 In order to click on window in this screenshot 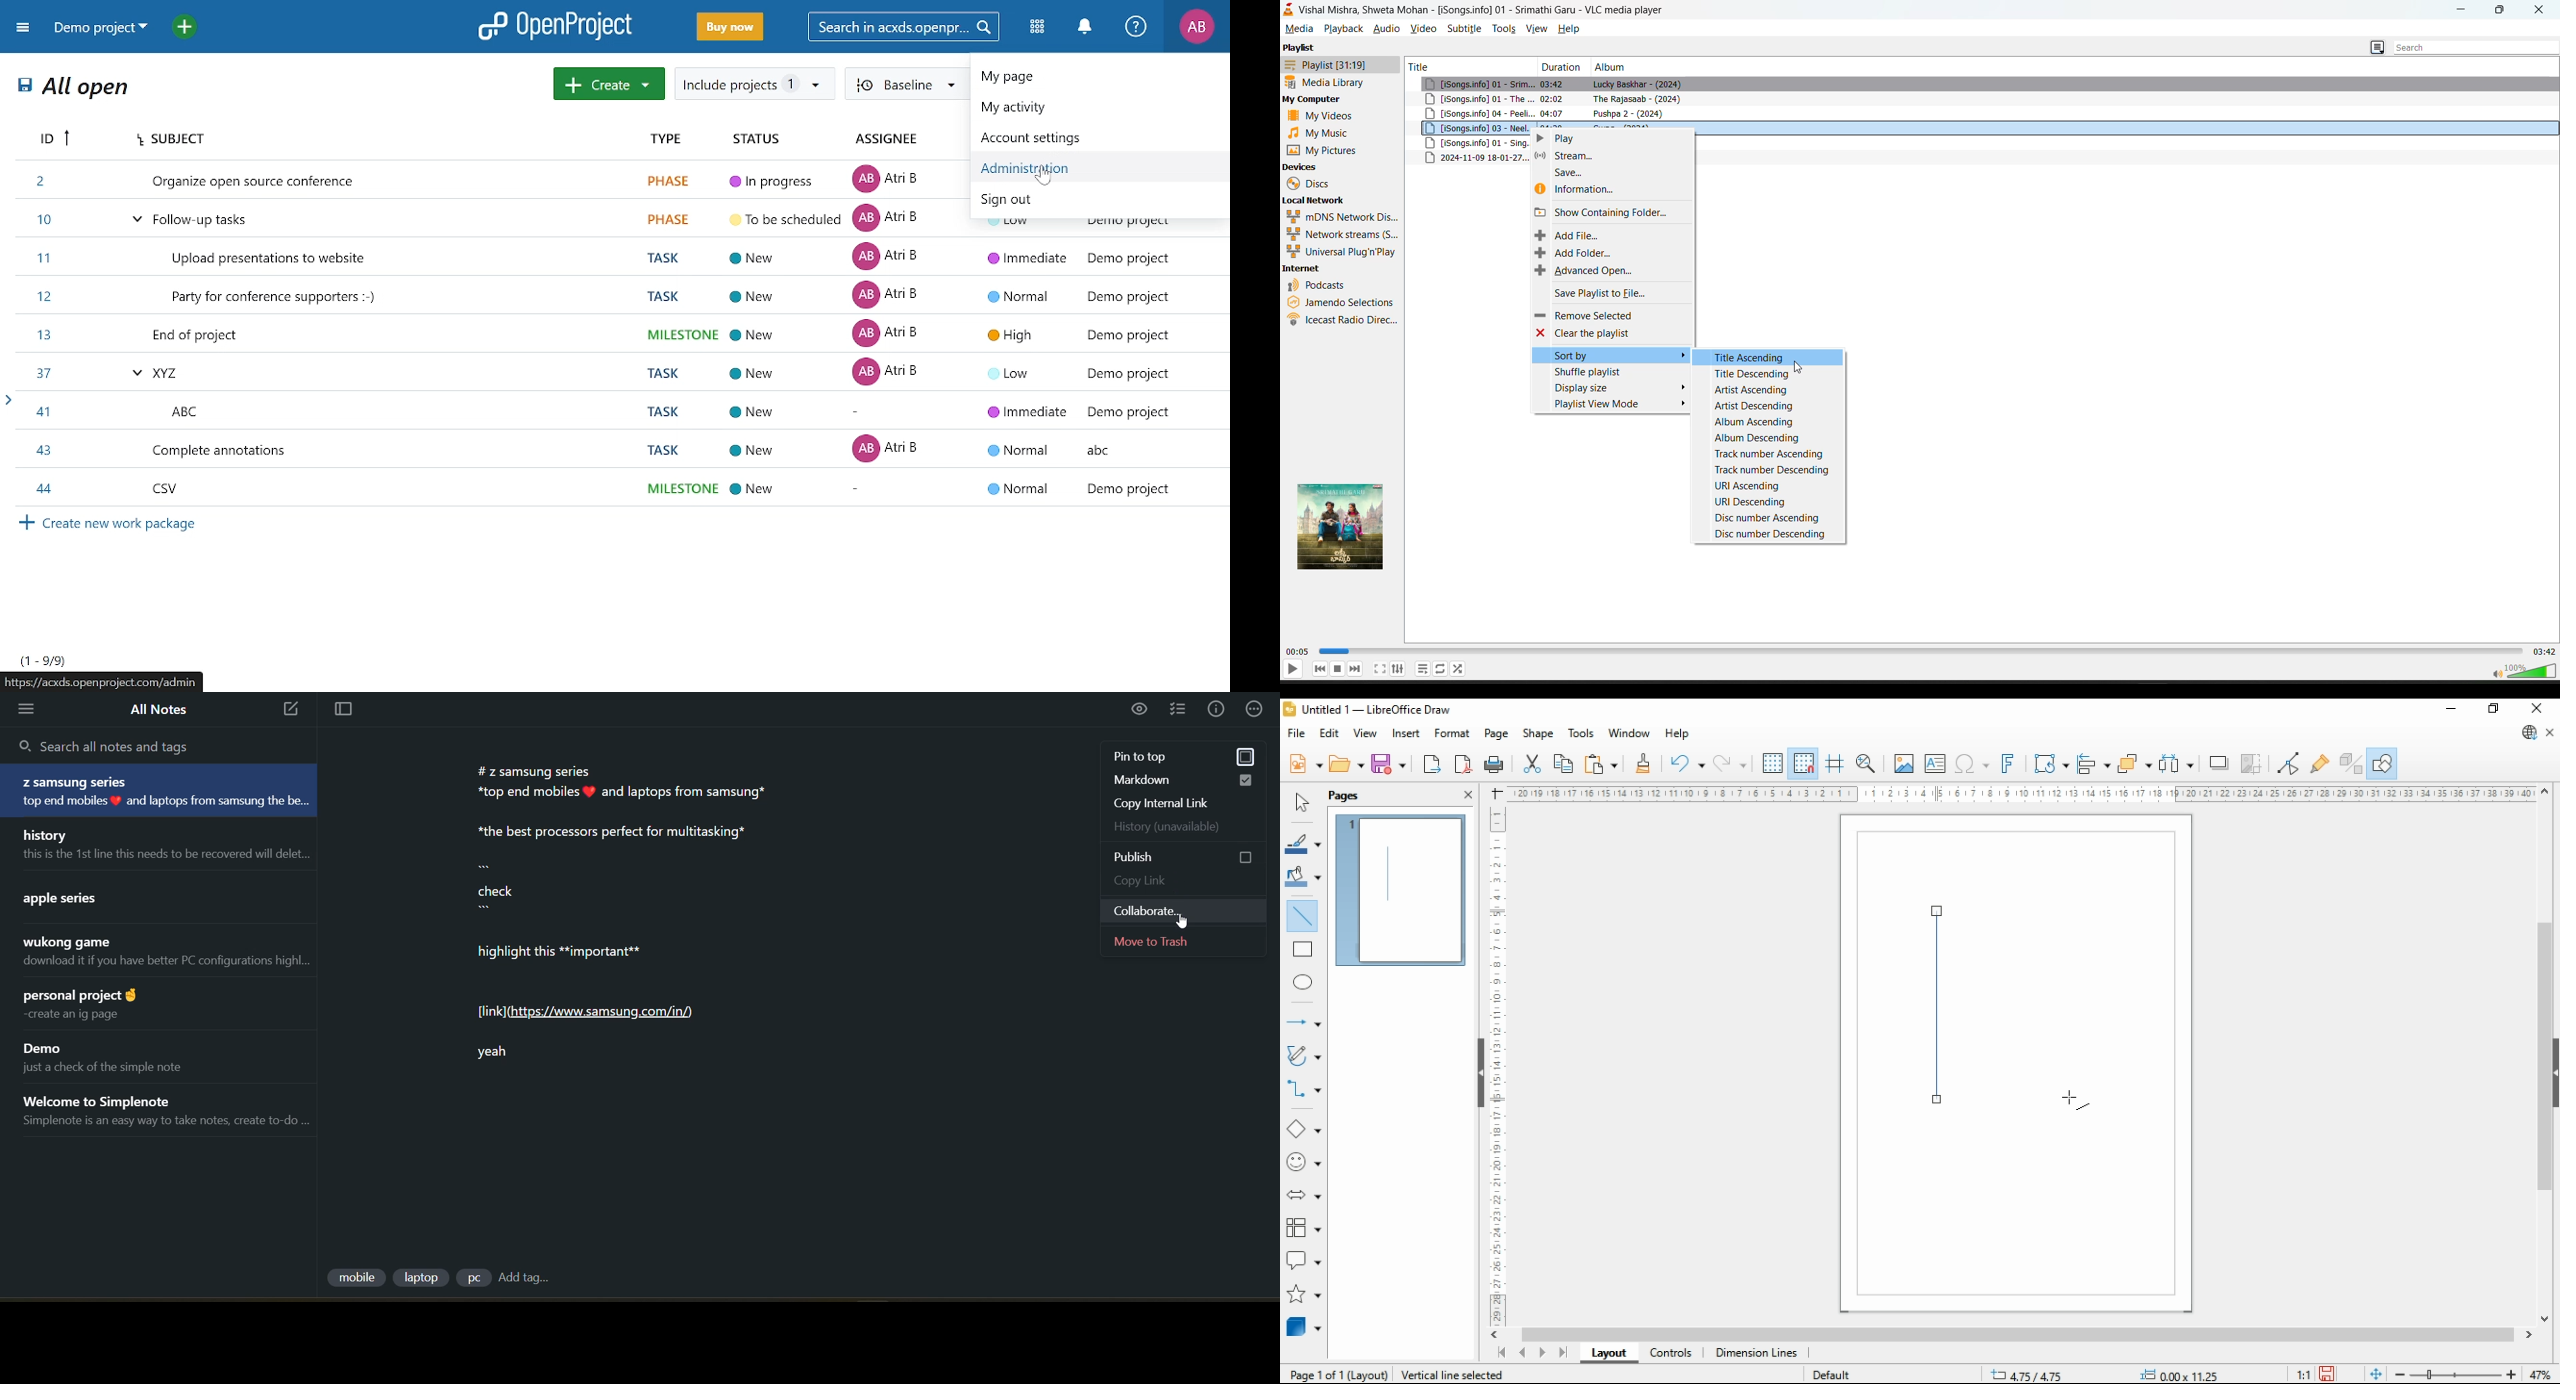, I will do `click(1630, 735)`.